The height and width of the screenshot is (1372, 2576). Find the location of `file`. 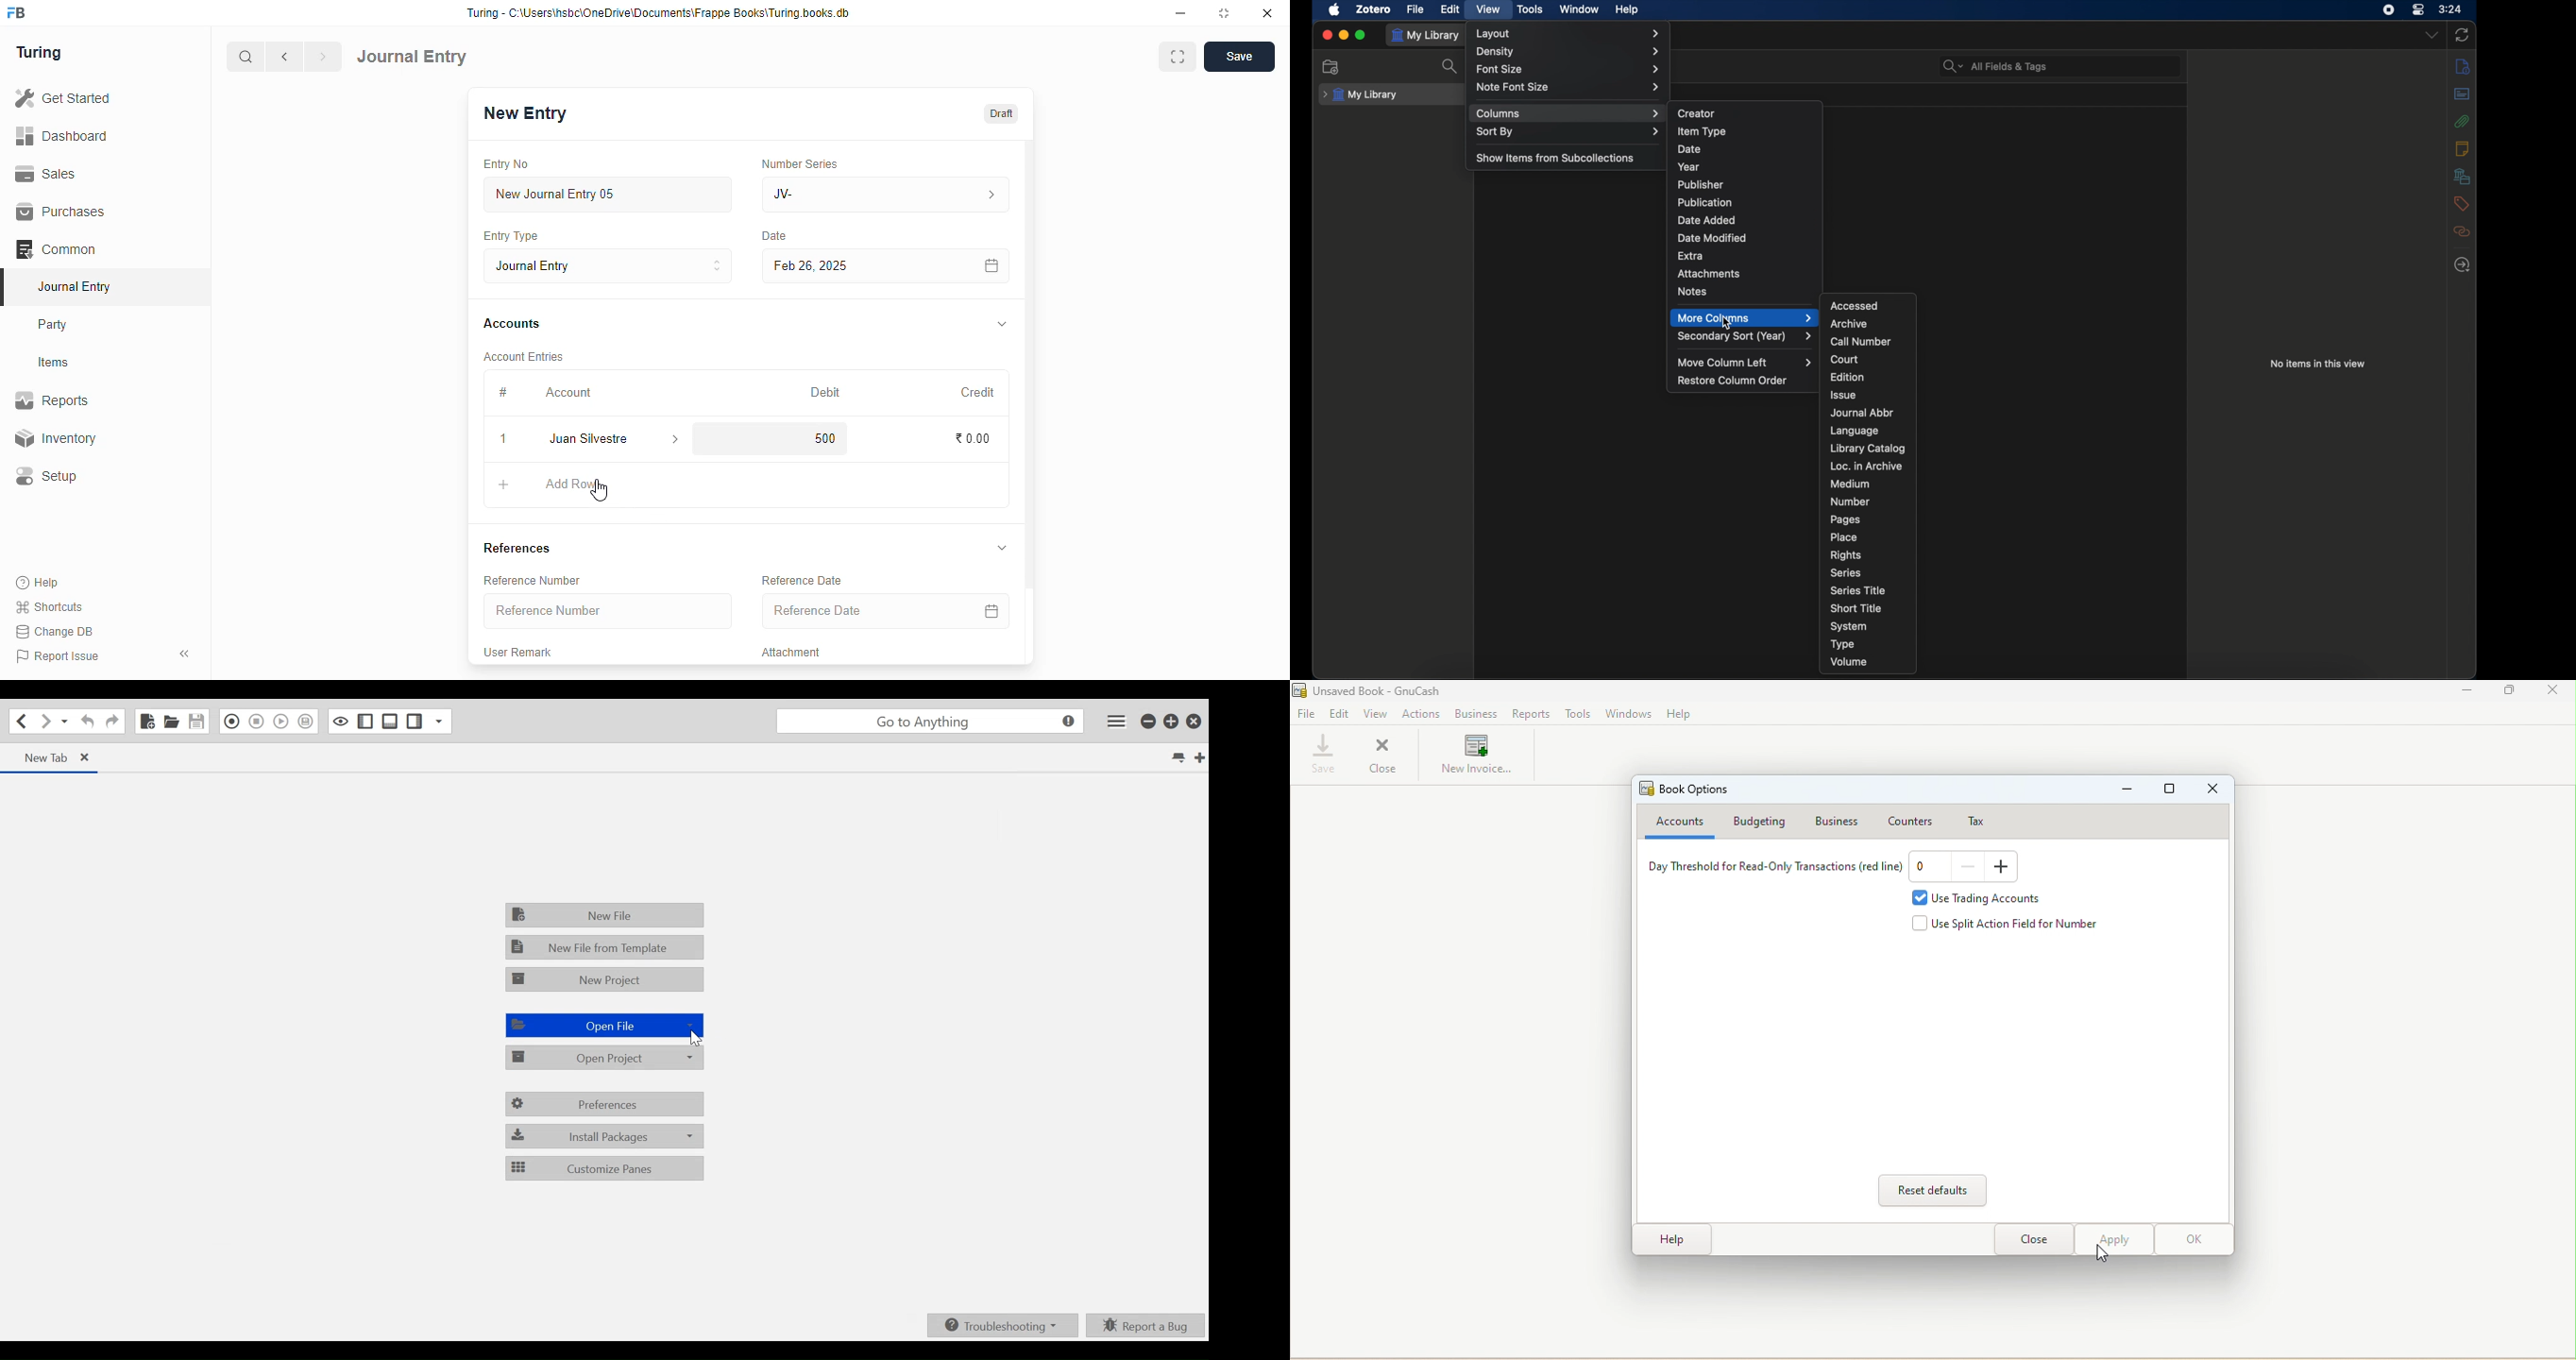

file is located at coordinates (1416, 10).